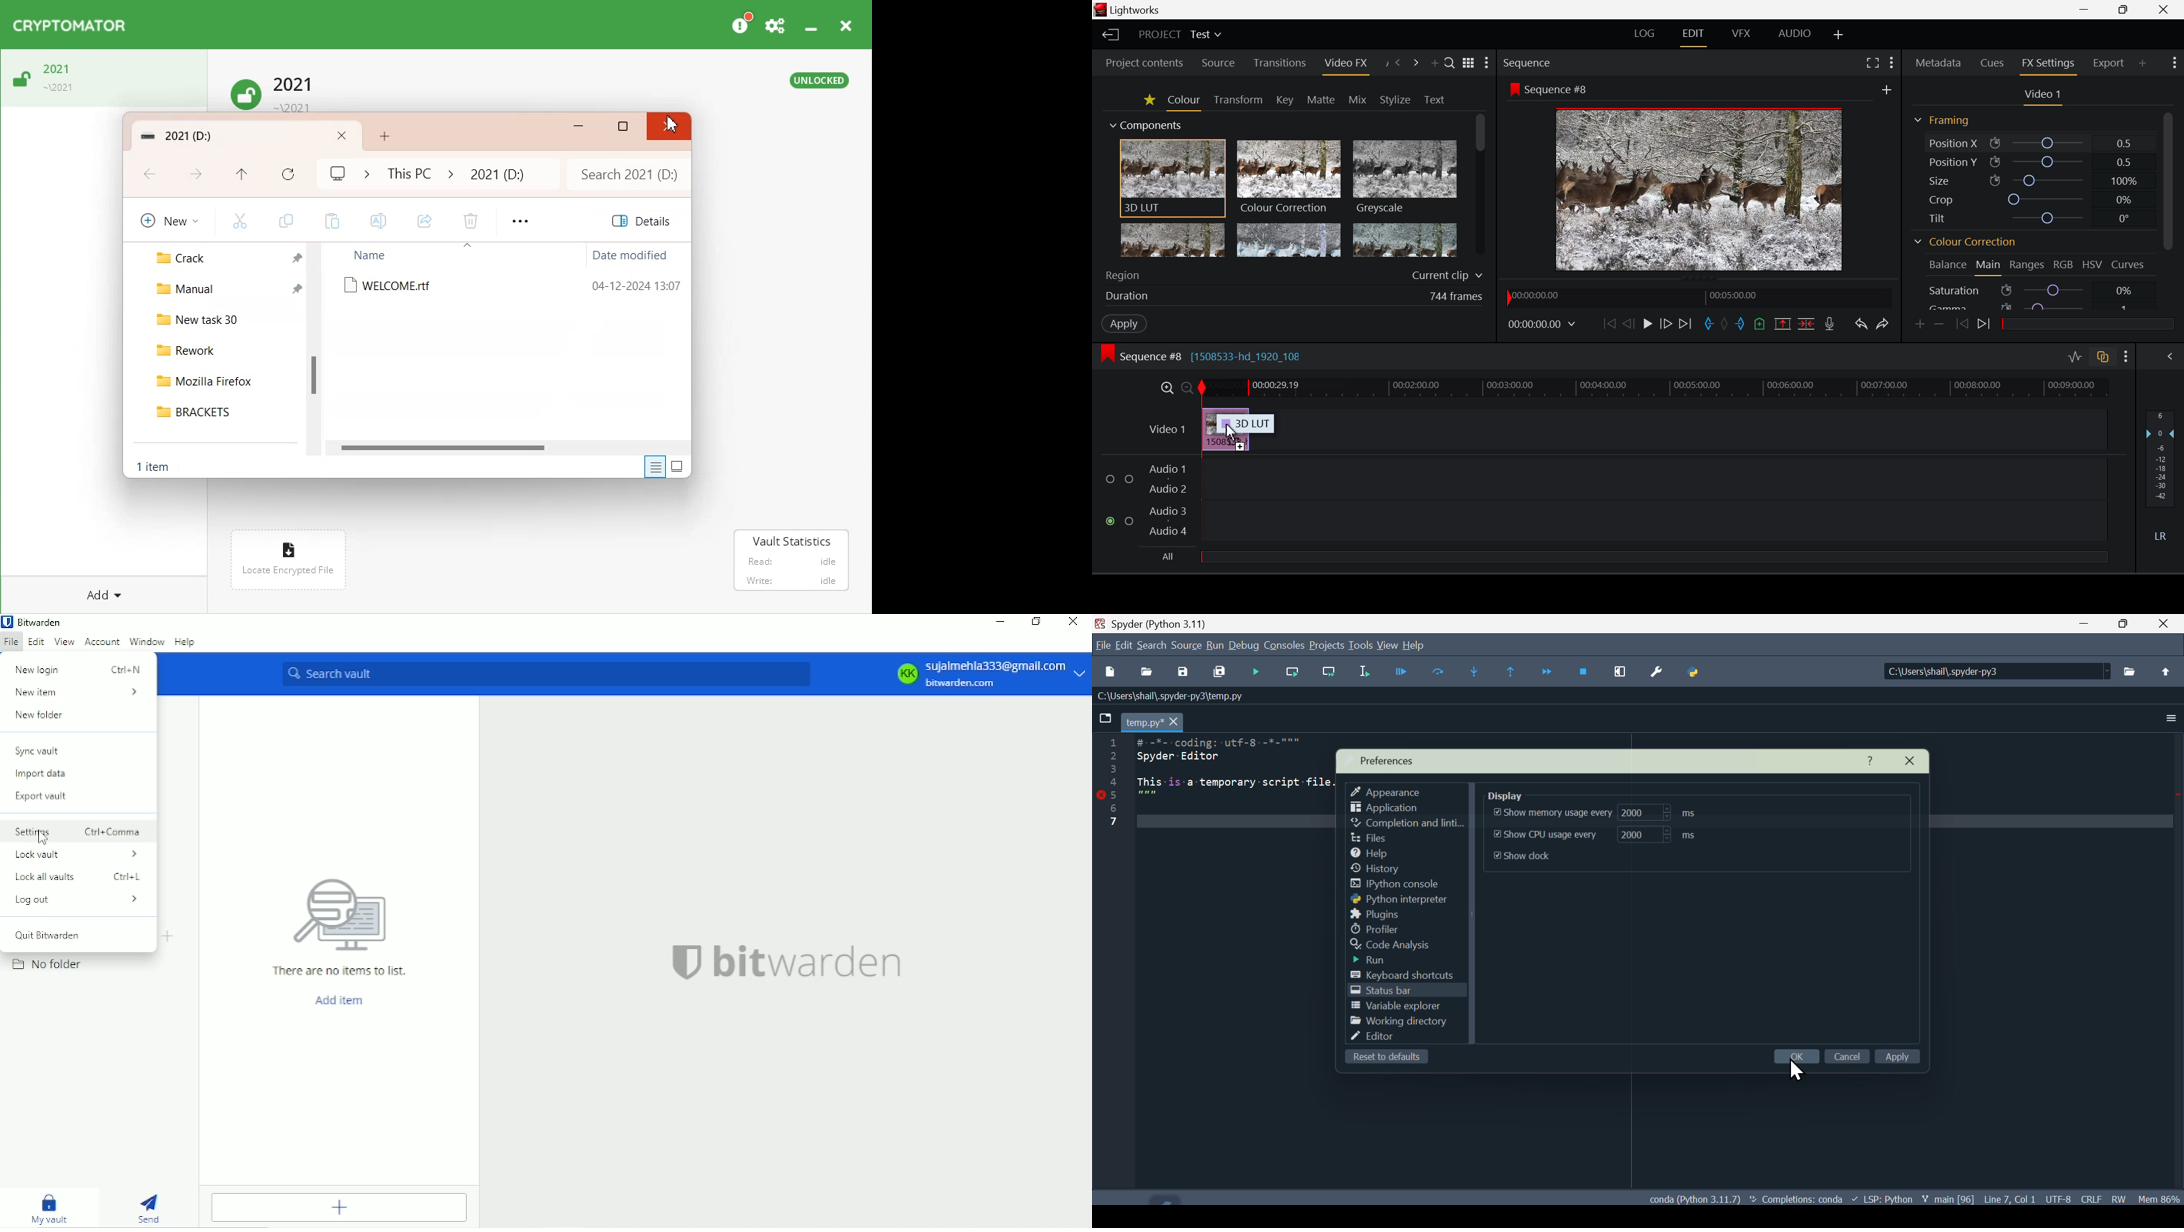 The width and height of the screenshot is (2184, 1232). What do you see at coordinates (13, 642) in the screenshot?
I see `File` at bounding box center [13, 642].